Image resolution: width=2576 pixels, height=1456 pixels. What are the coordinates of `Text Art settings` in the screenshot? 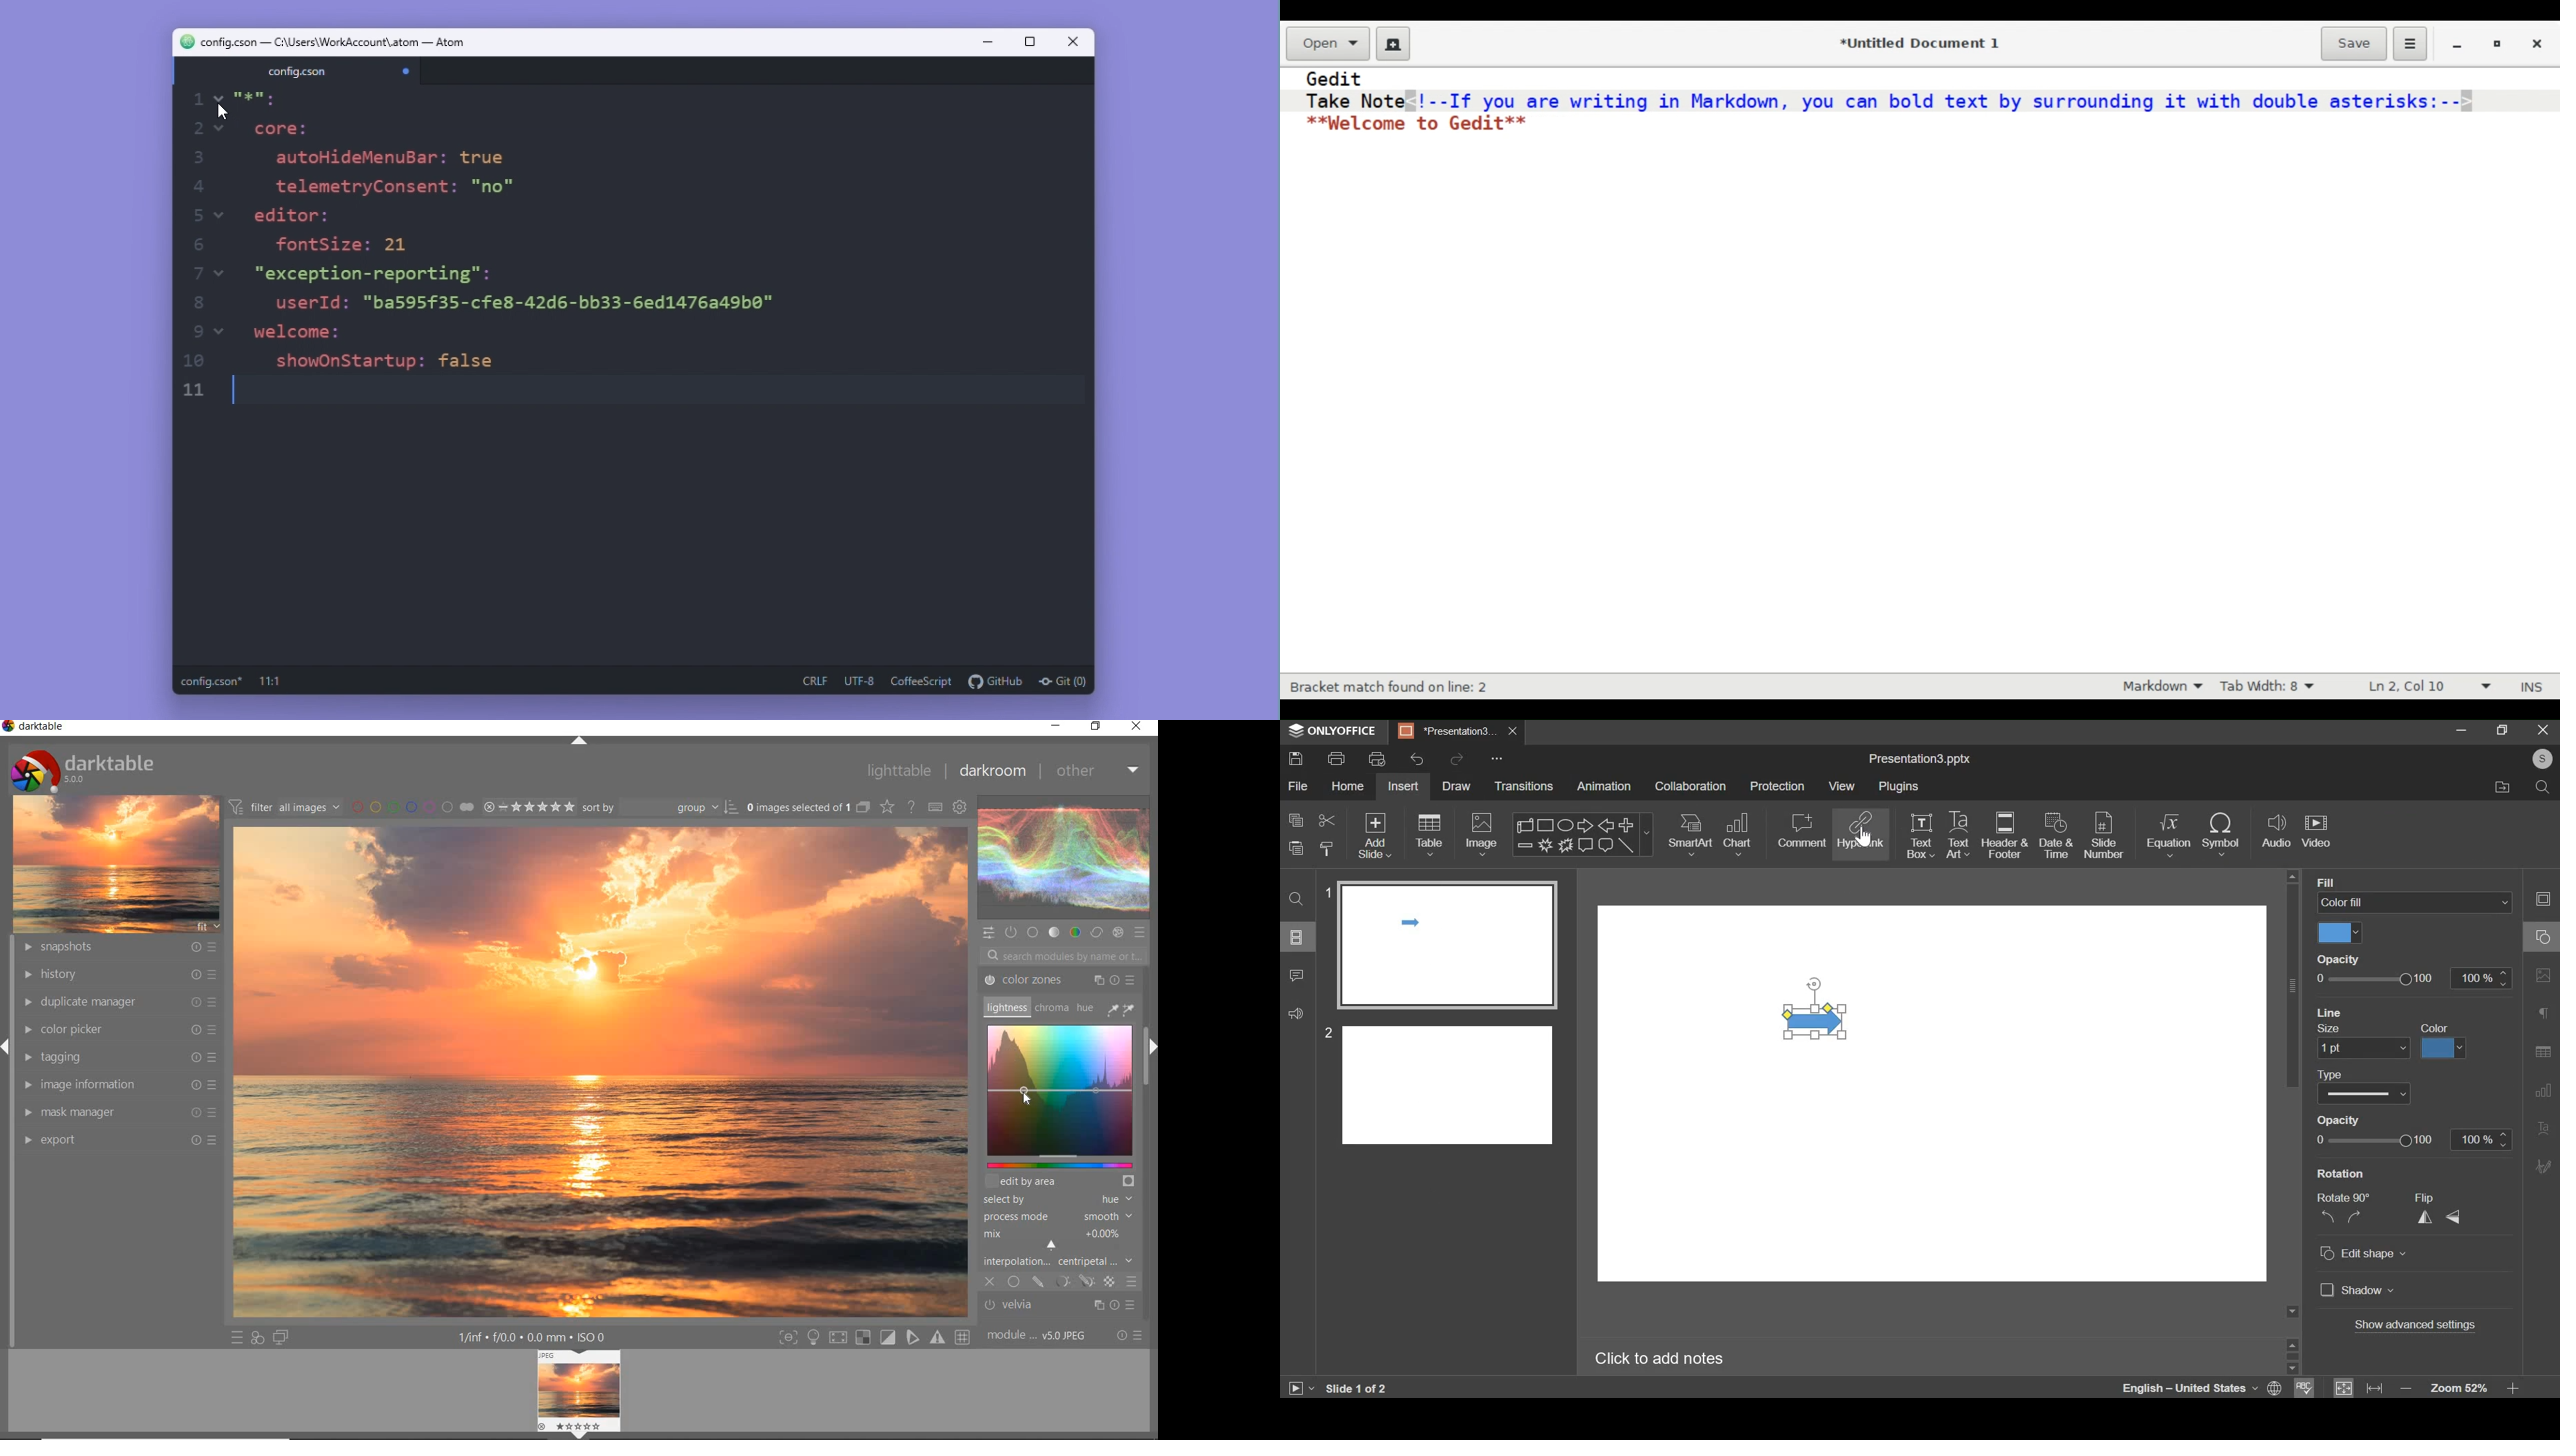 It's located at (2543, 1129).